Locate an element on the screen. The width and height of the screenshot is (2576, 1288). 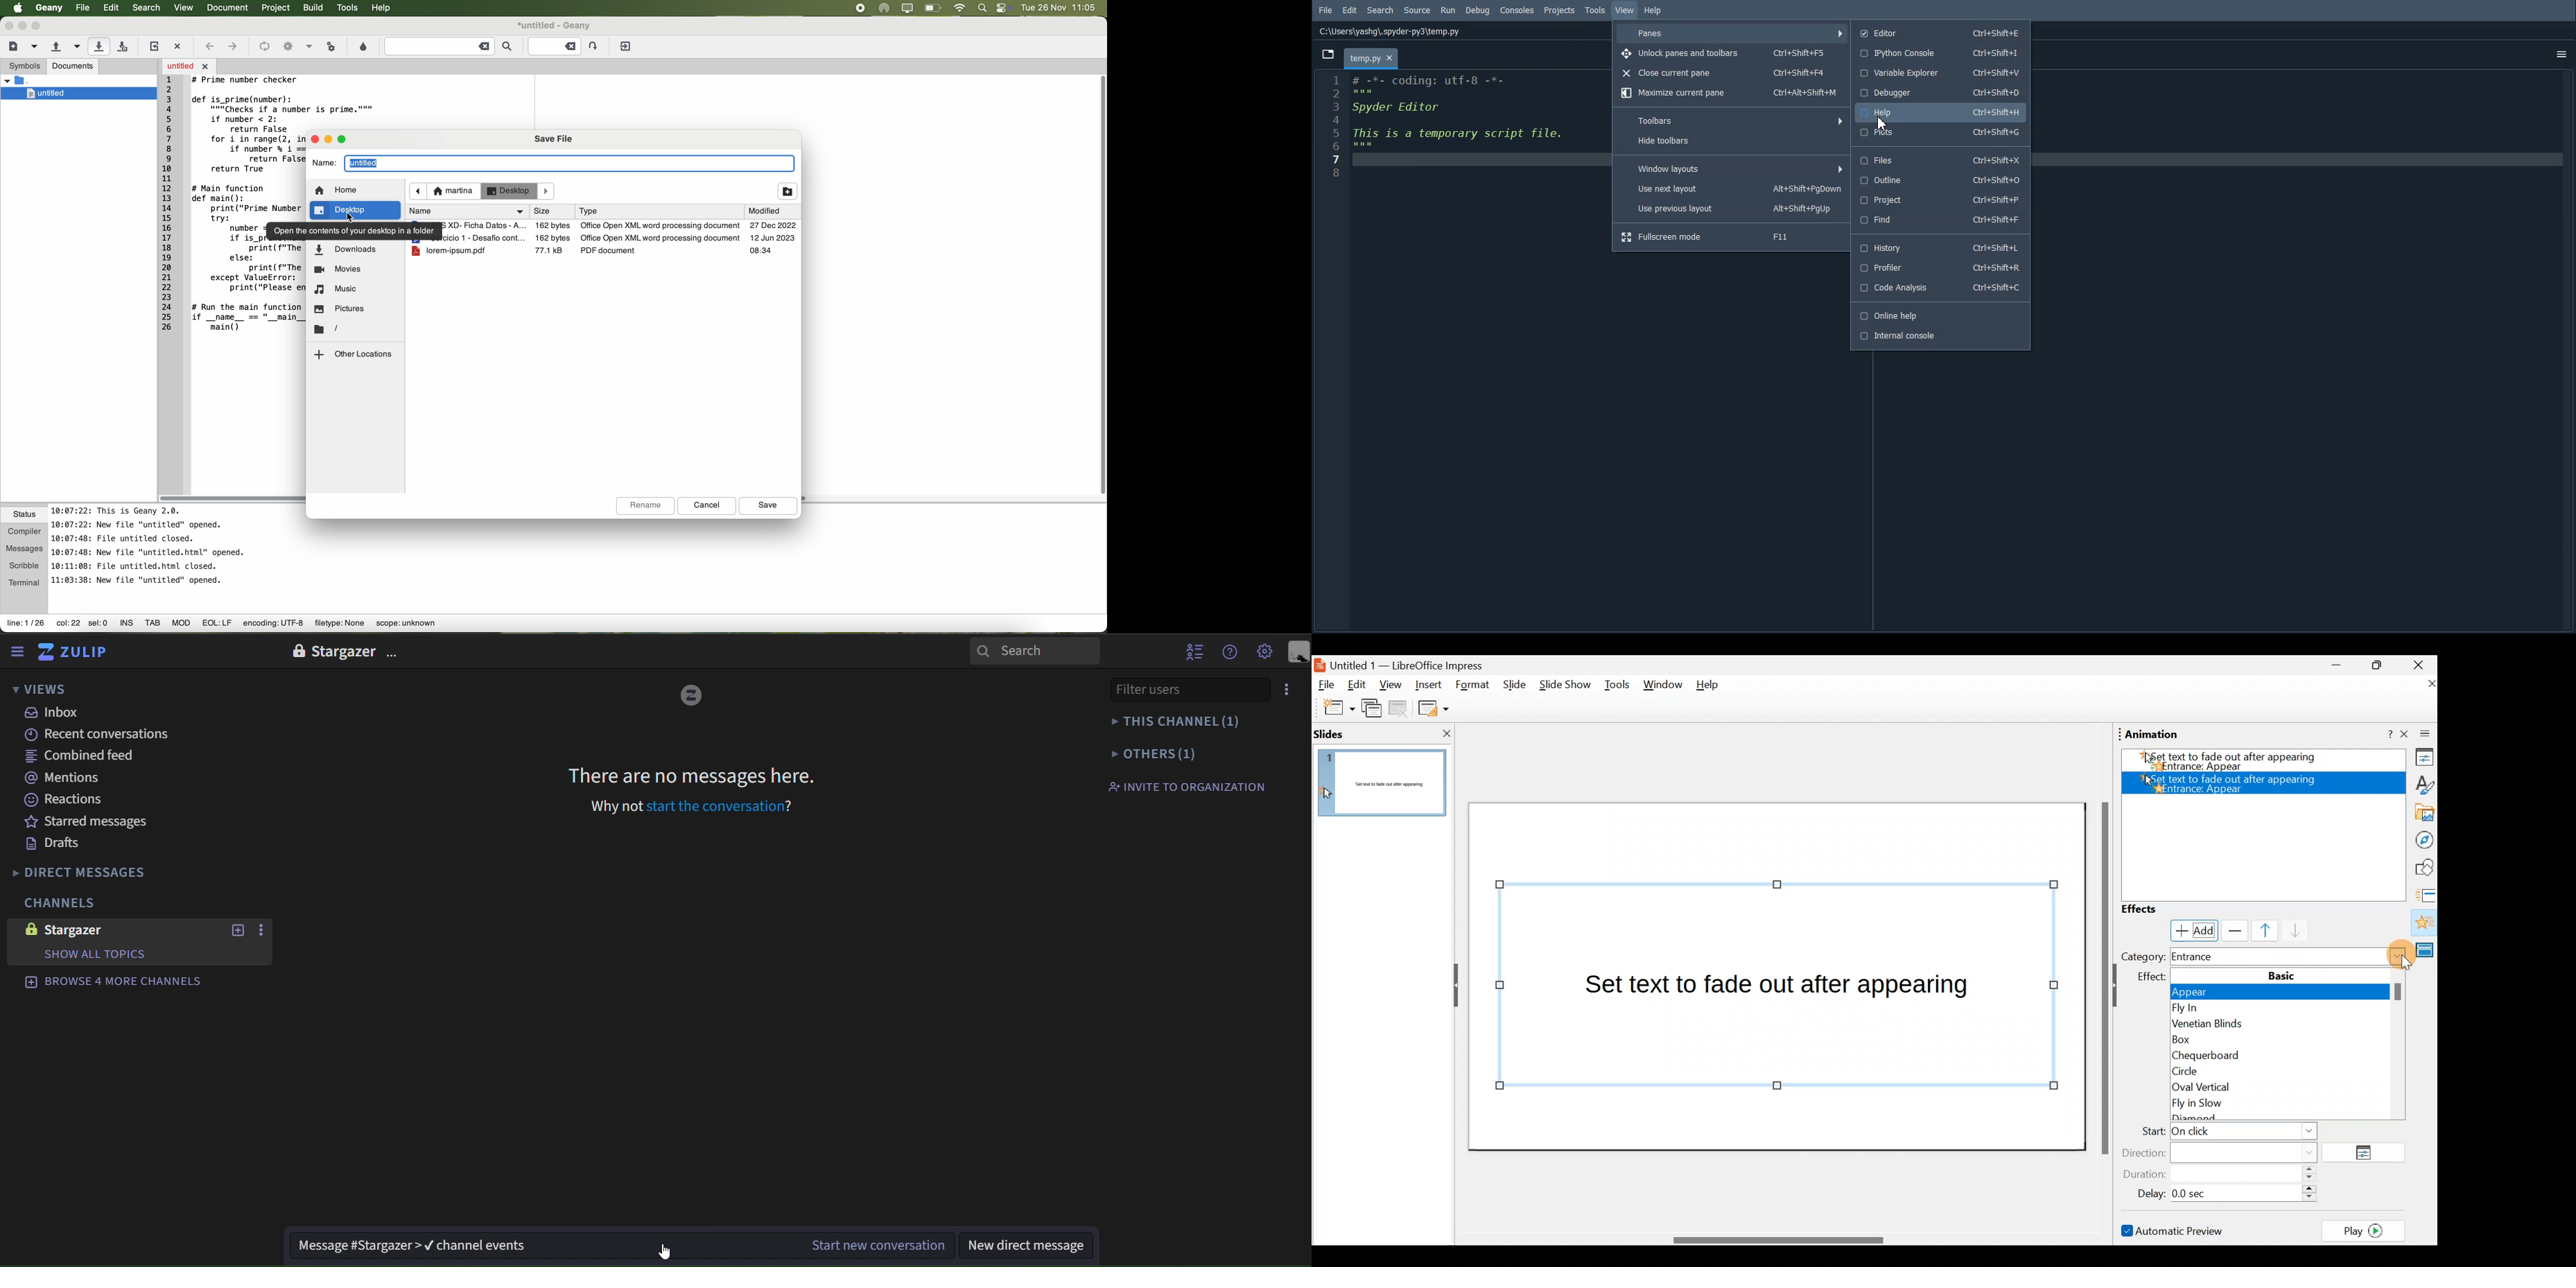
terminal is located at coordinates (25, 582).